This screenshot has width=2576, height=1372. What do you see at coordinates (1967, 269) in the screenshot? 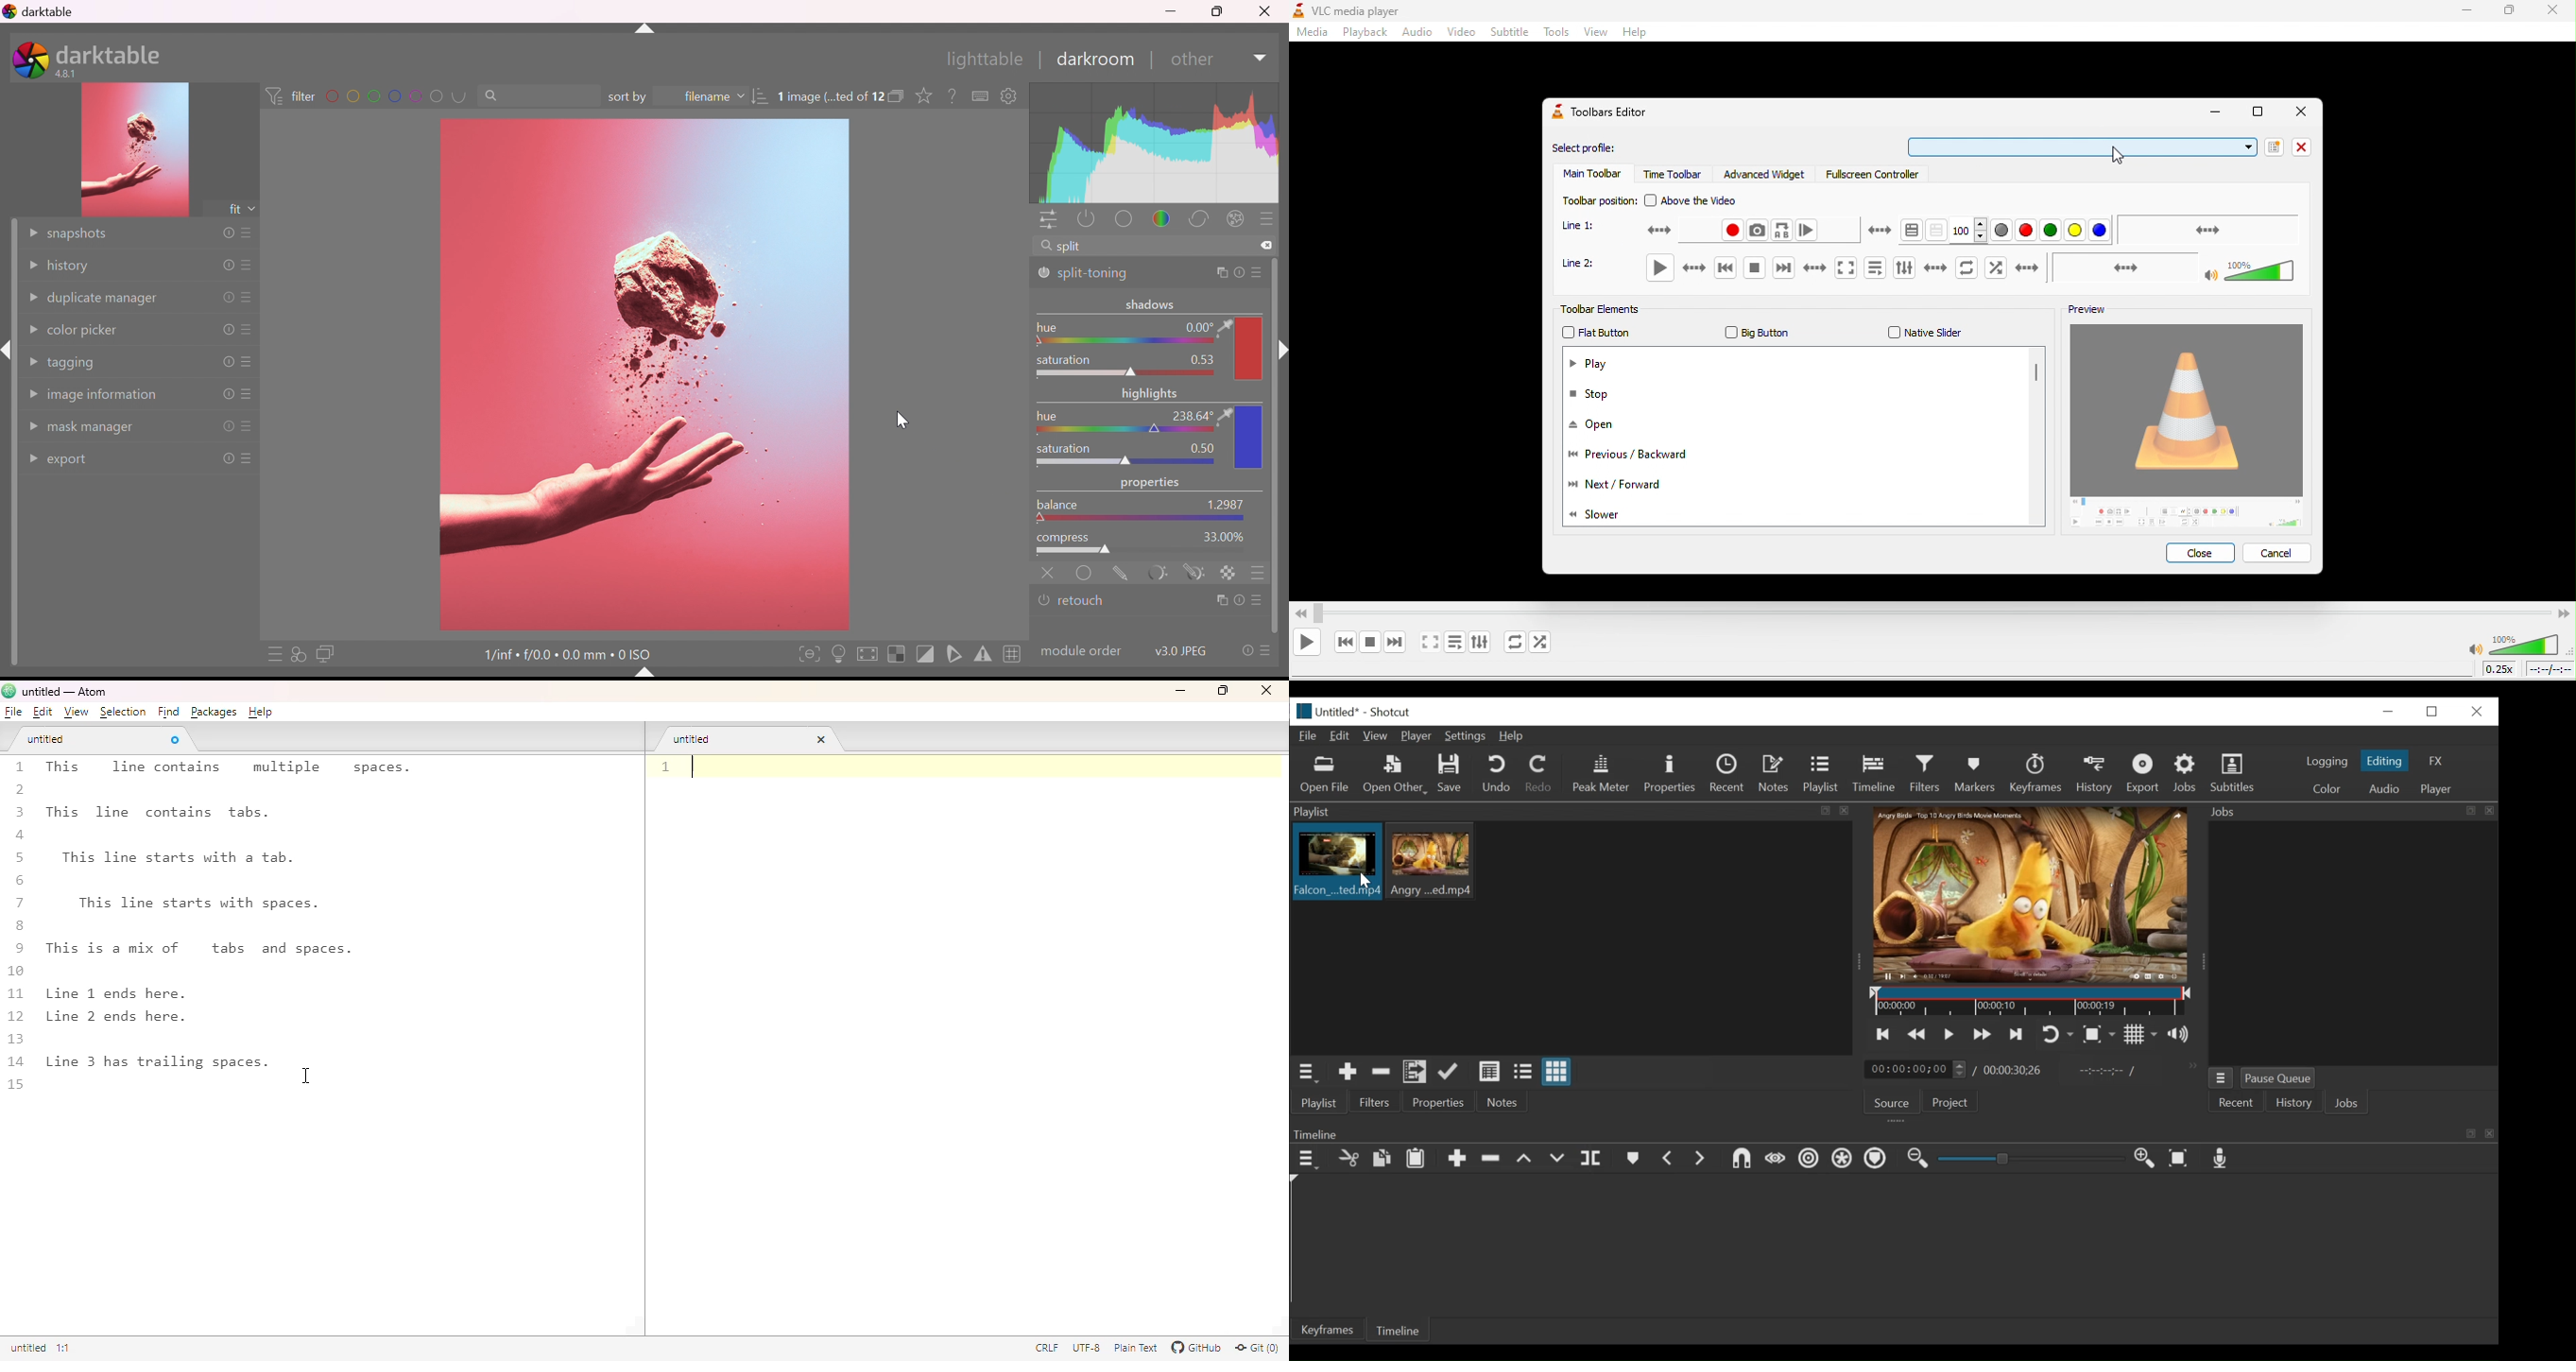
I see `click to toggle between loop all` at bounding box center [1967, 269].